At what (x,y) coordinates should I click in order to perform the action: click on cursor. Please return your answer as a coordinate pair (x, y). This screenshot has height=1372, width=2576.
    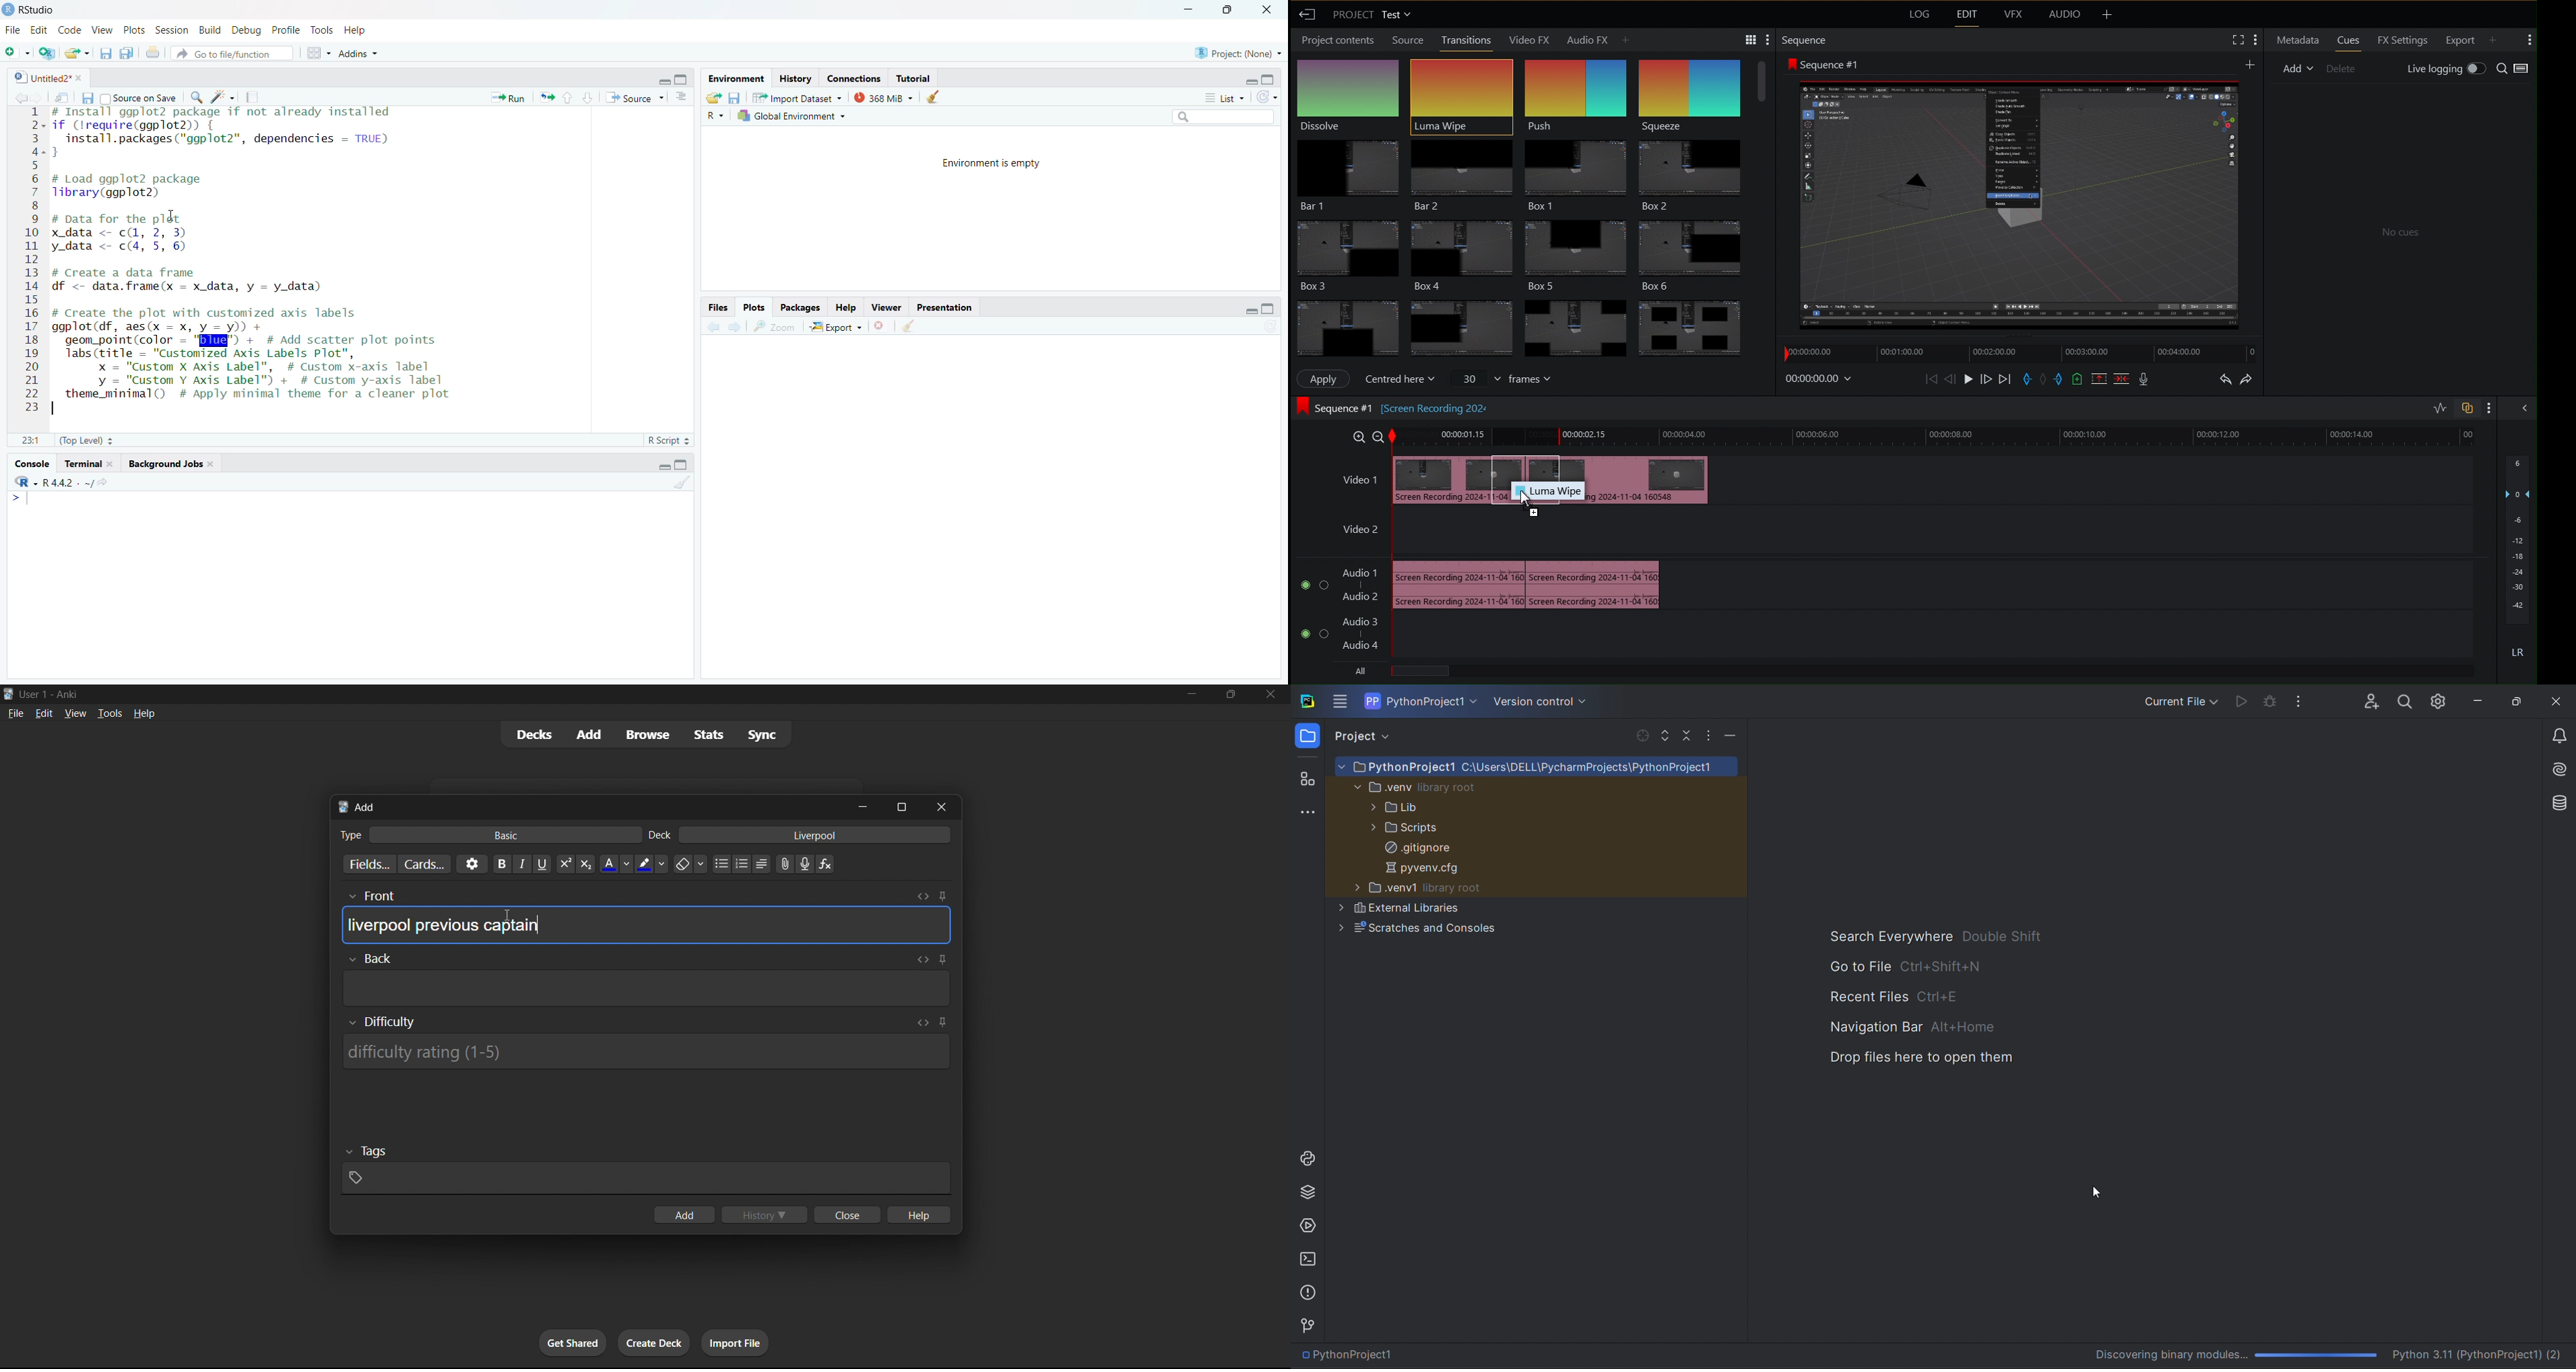
    Looking at the image, I should click on (168, 220).